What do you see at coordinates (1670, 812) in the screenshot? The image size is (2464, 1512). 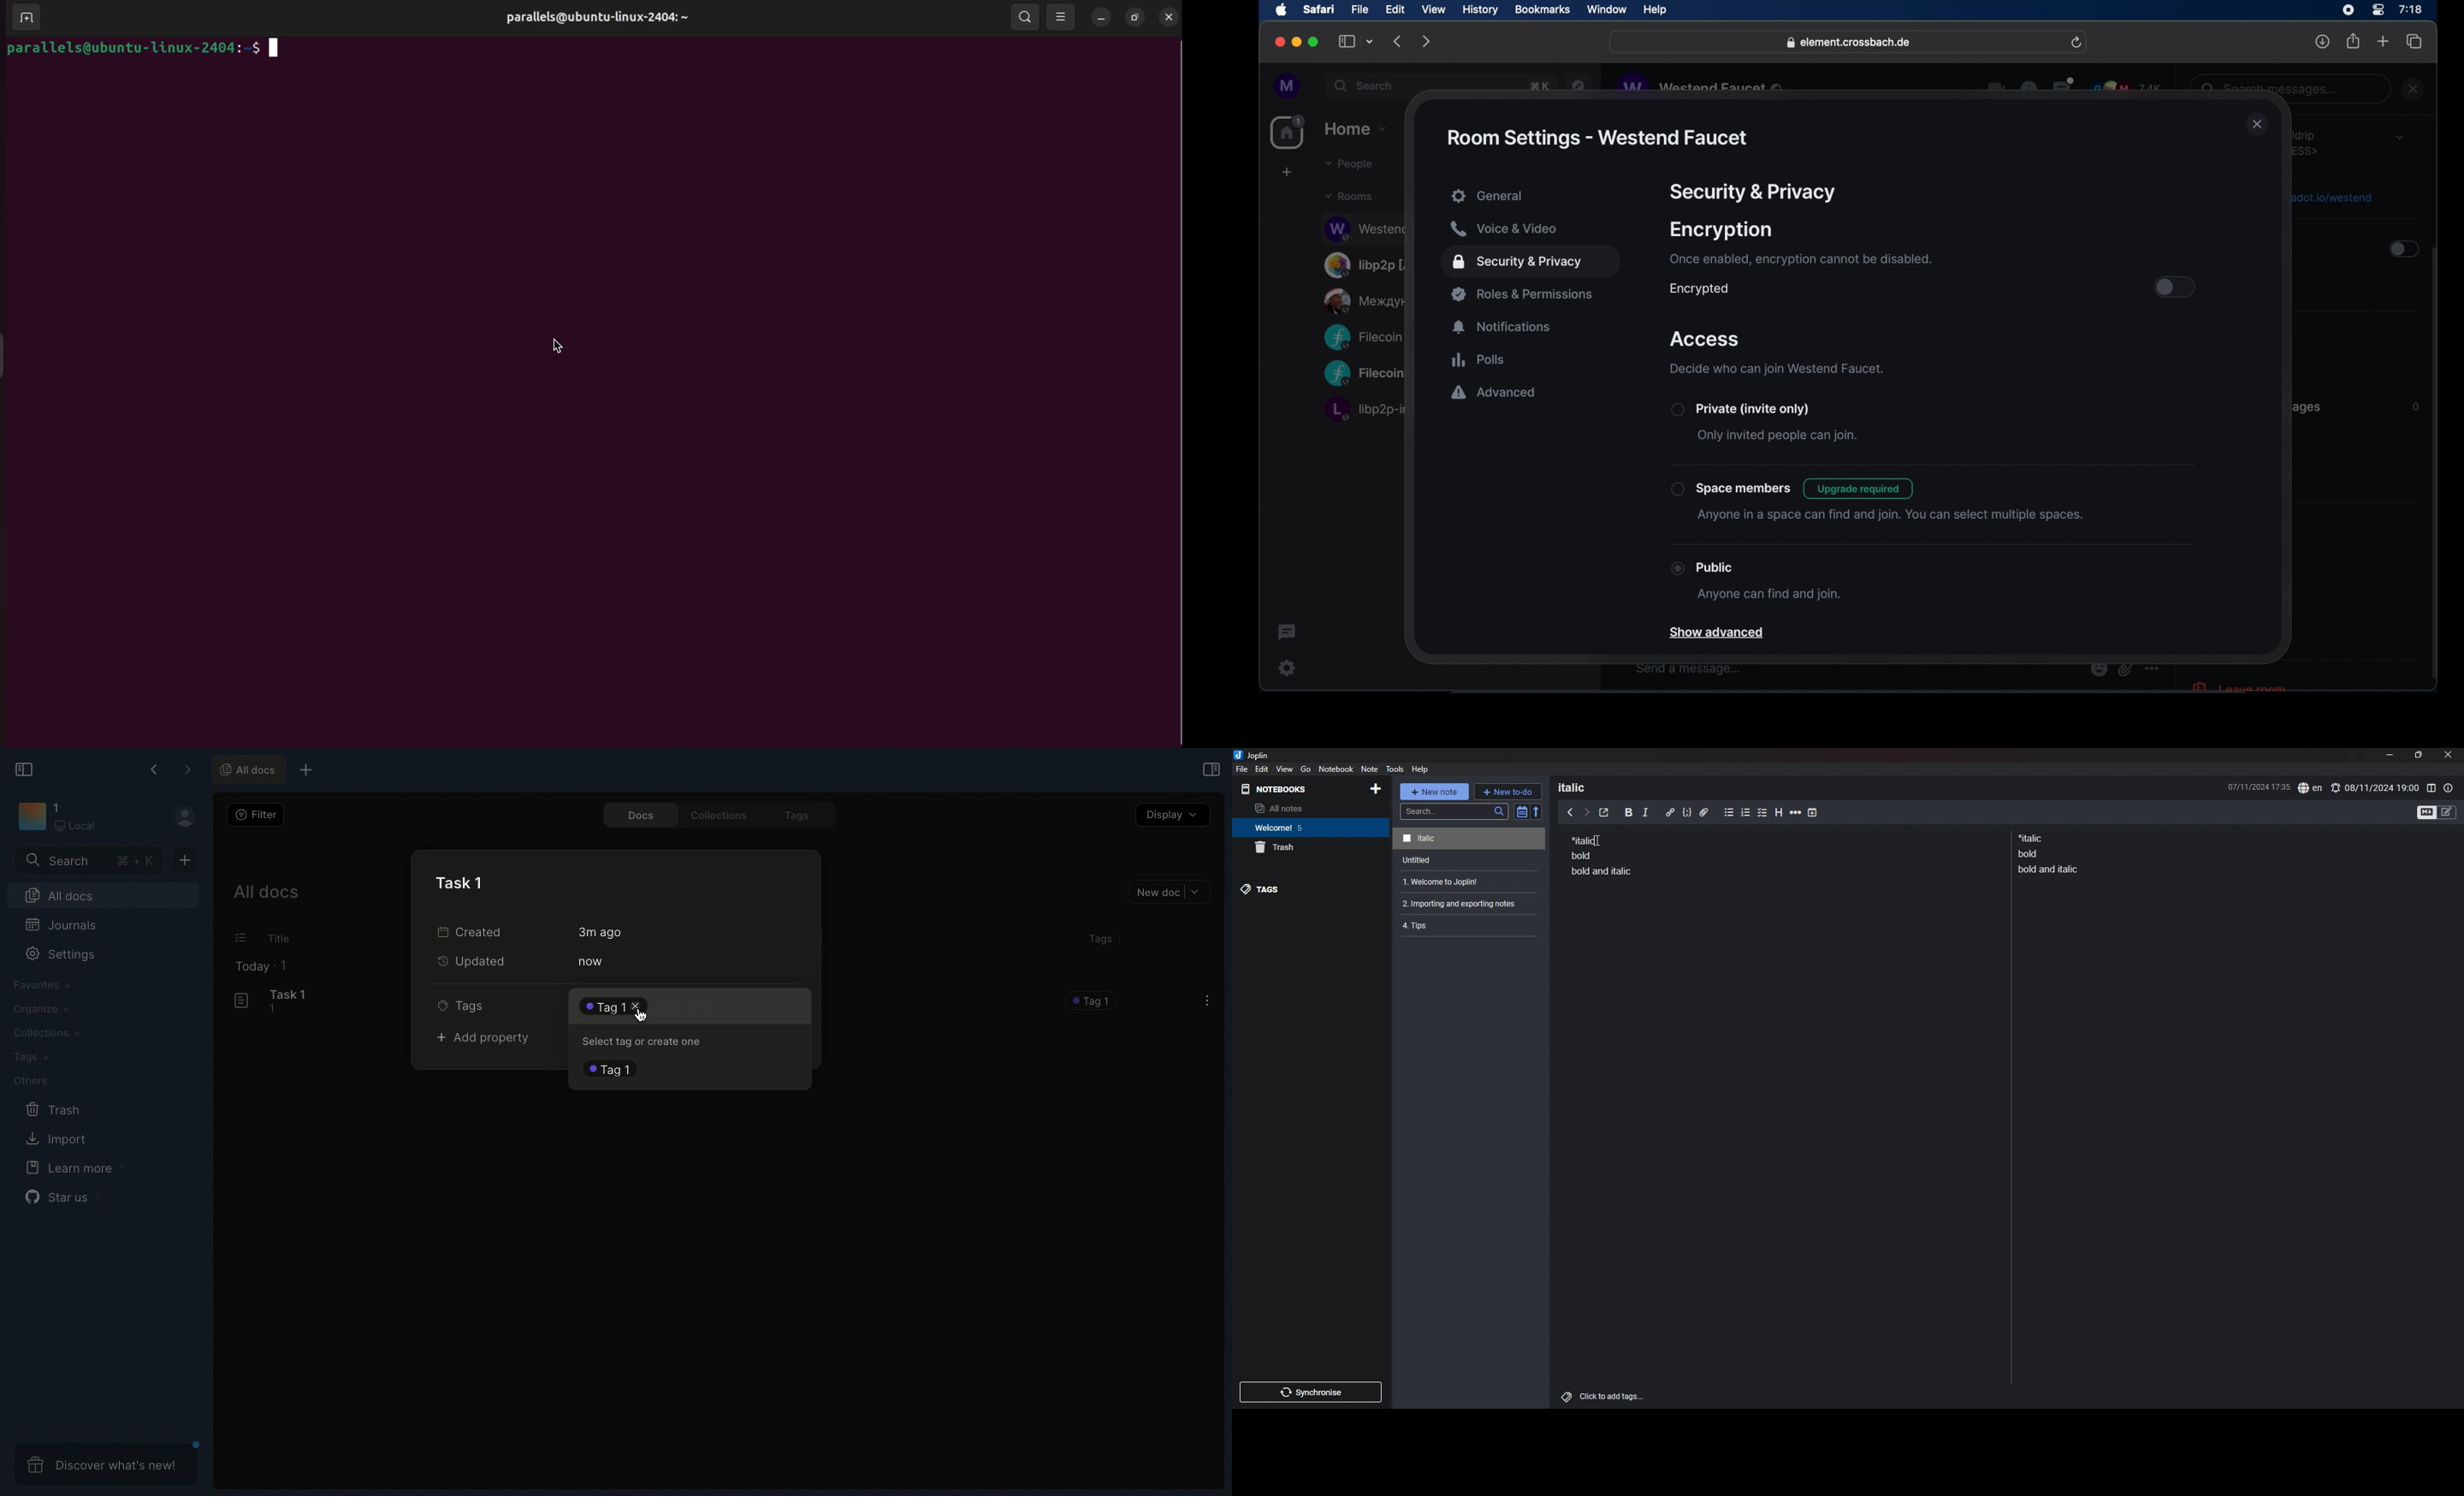 I see `hyperlink` at bounding box center [1670, 812].